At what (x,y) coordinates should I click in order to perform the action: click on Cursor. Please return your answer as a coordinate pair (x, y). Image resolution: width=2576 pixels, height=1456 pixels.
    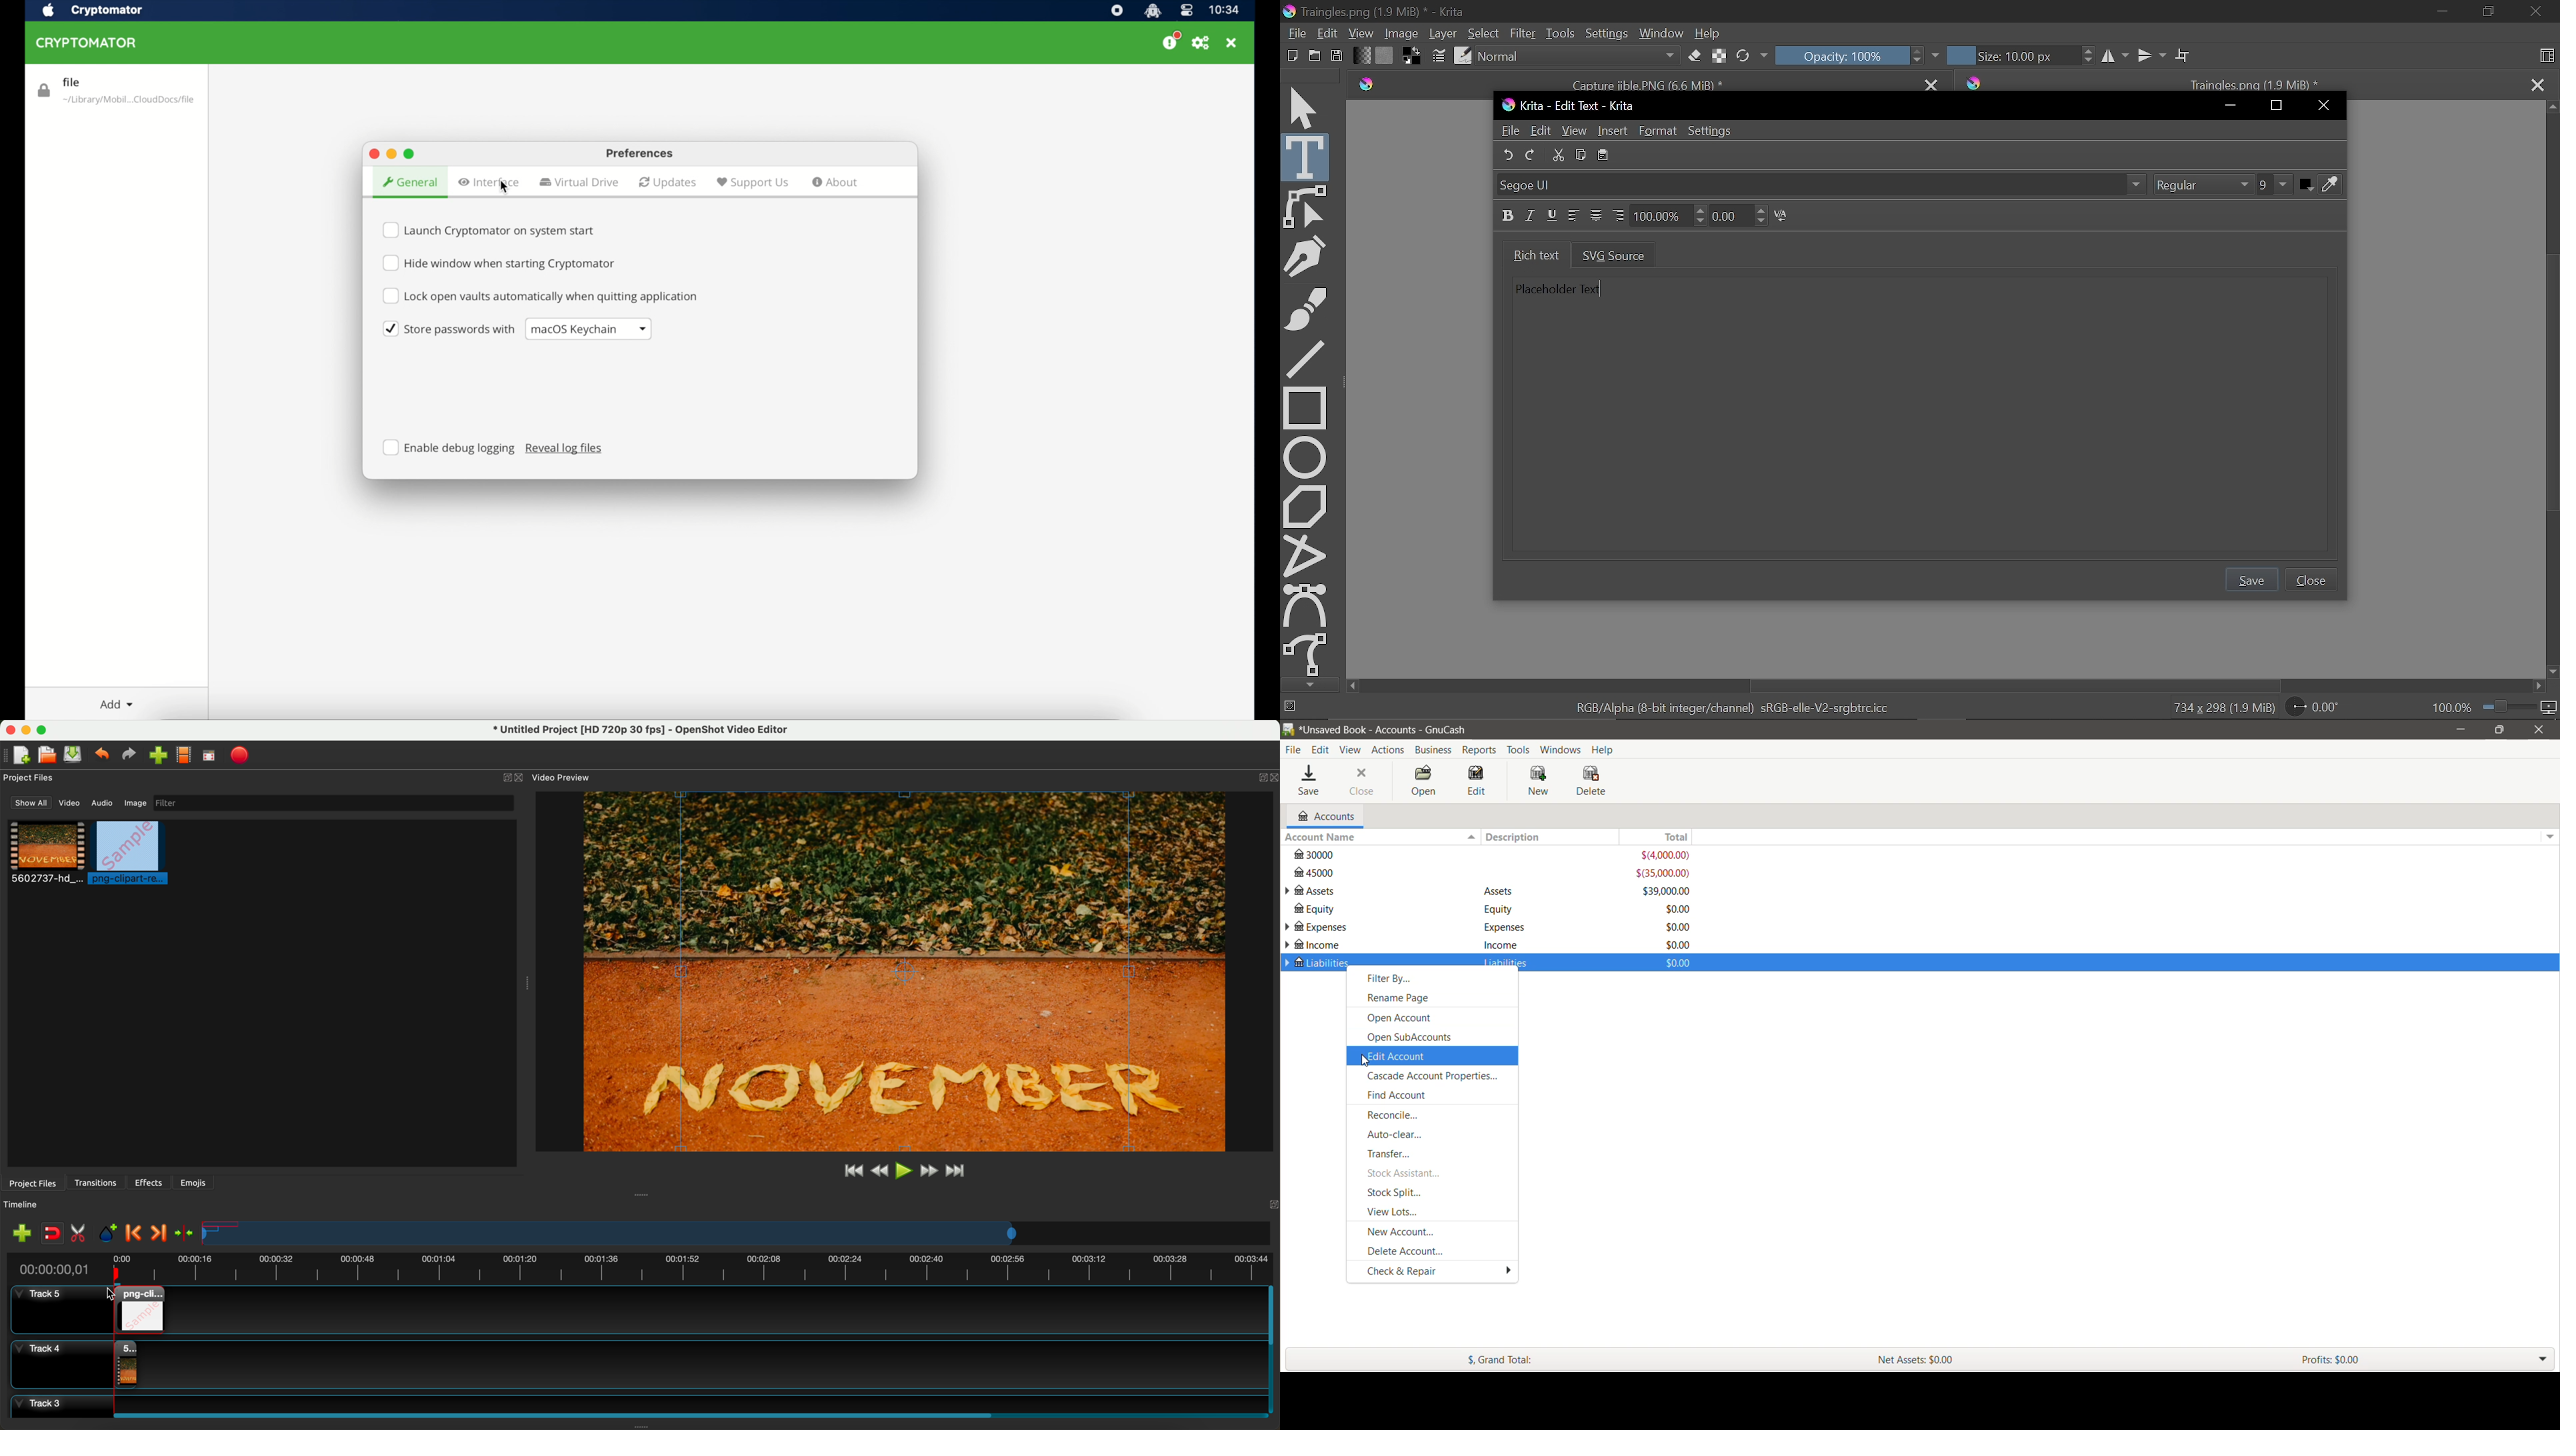
    Looking at the image, I should click on (115, 1298).